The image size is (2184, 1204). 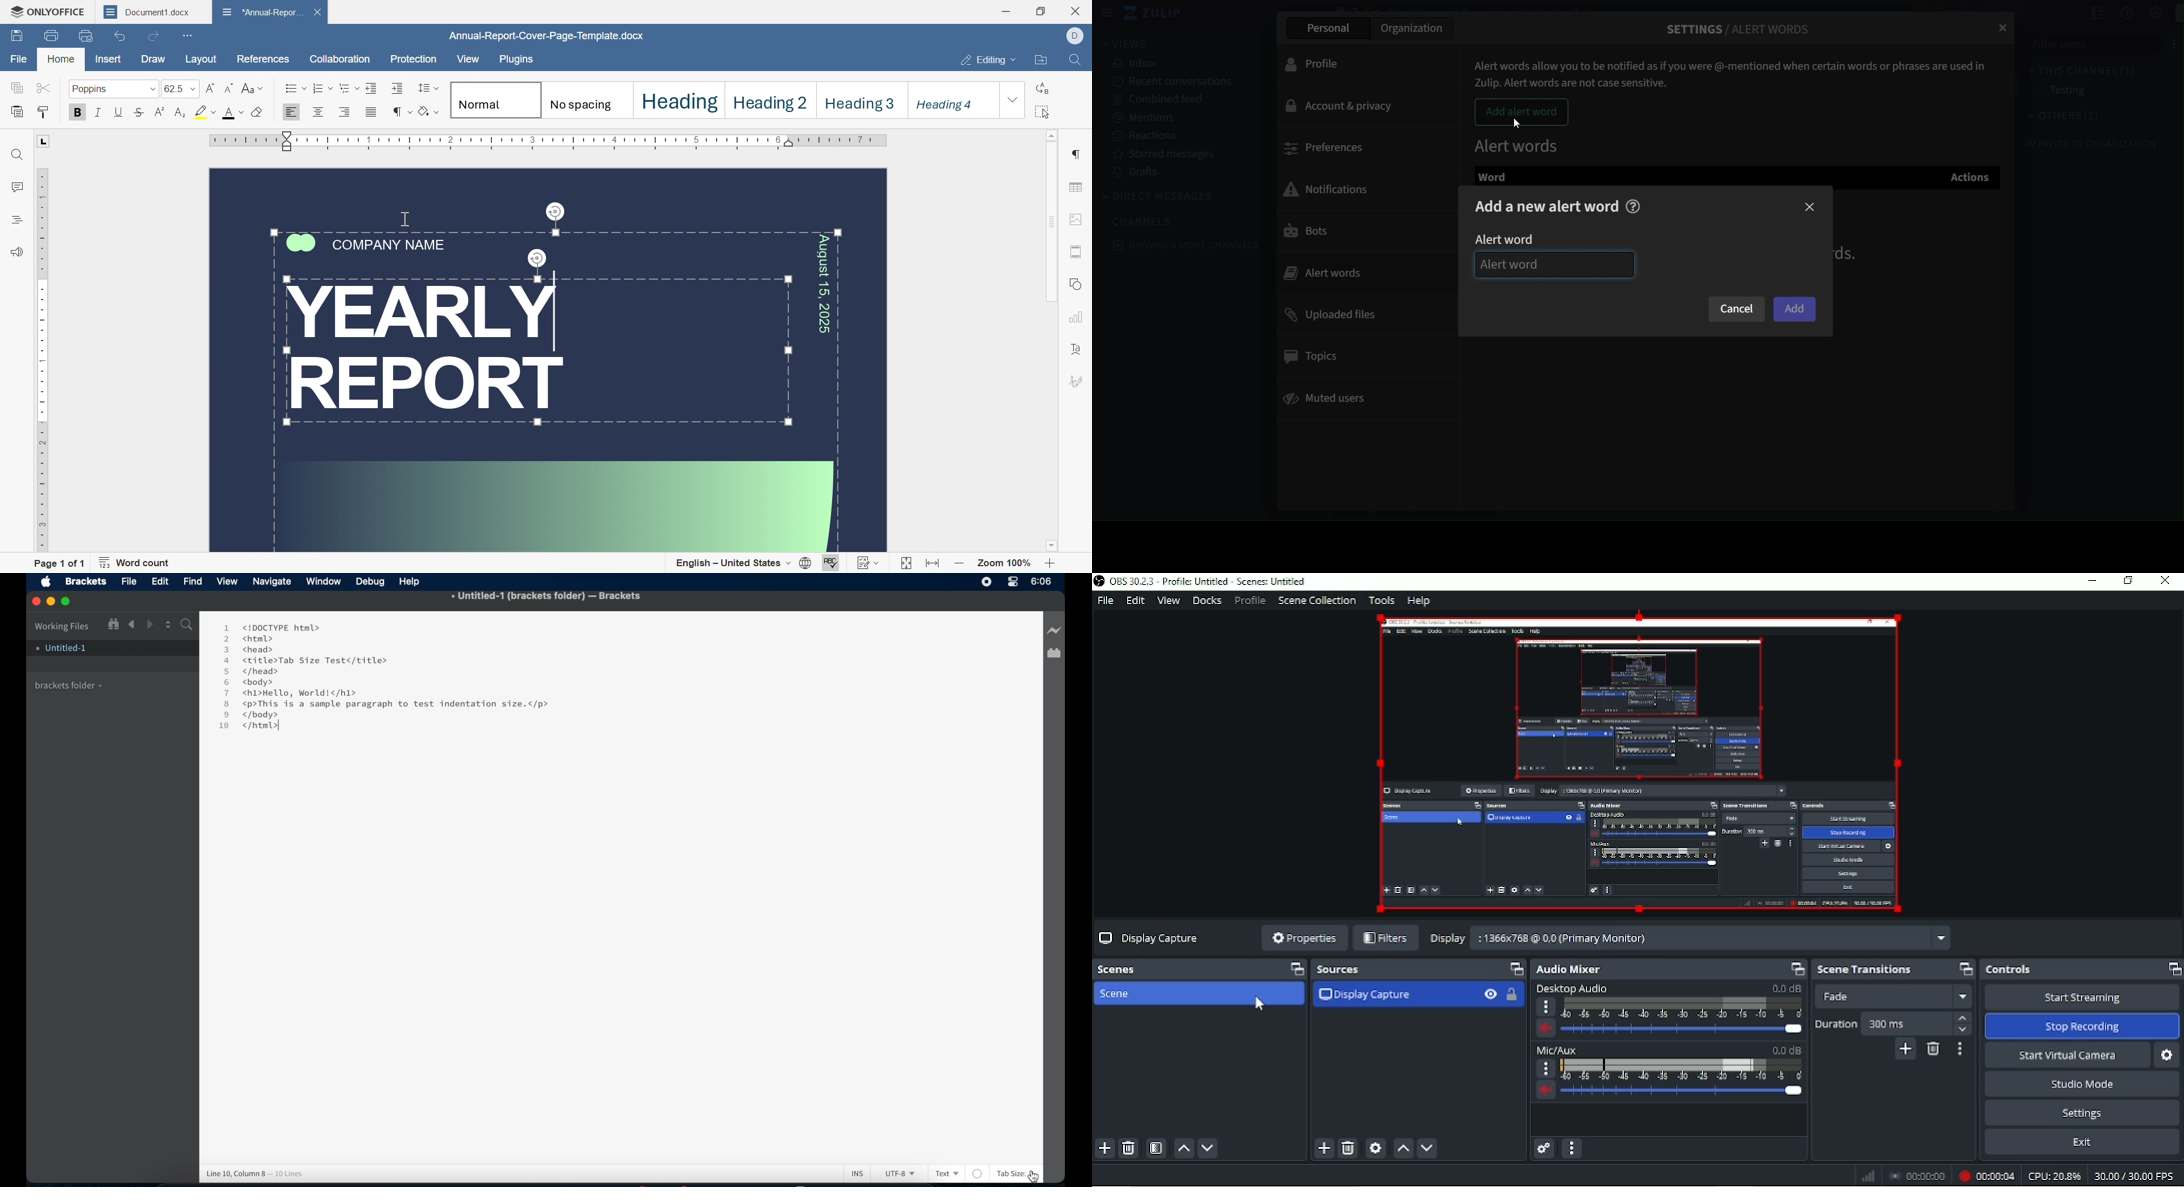 I want to click on ruler, so click(x=40, y=359).